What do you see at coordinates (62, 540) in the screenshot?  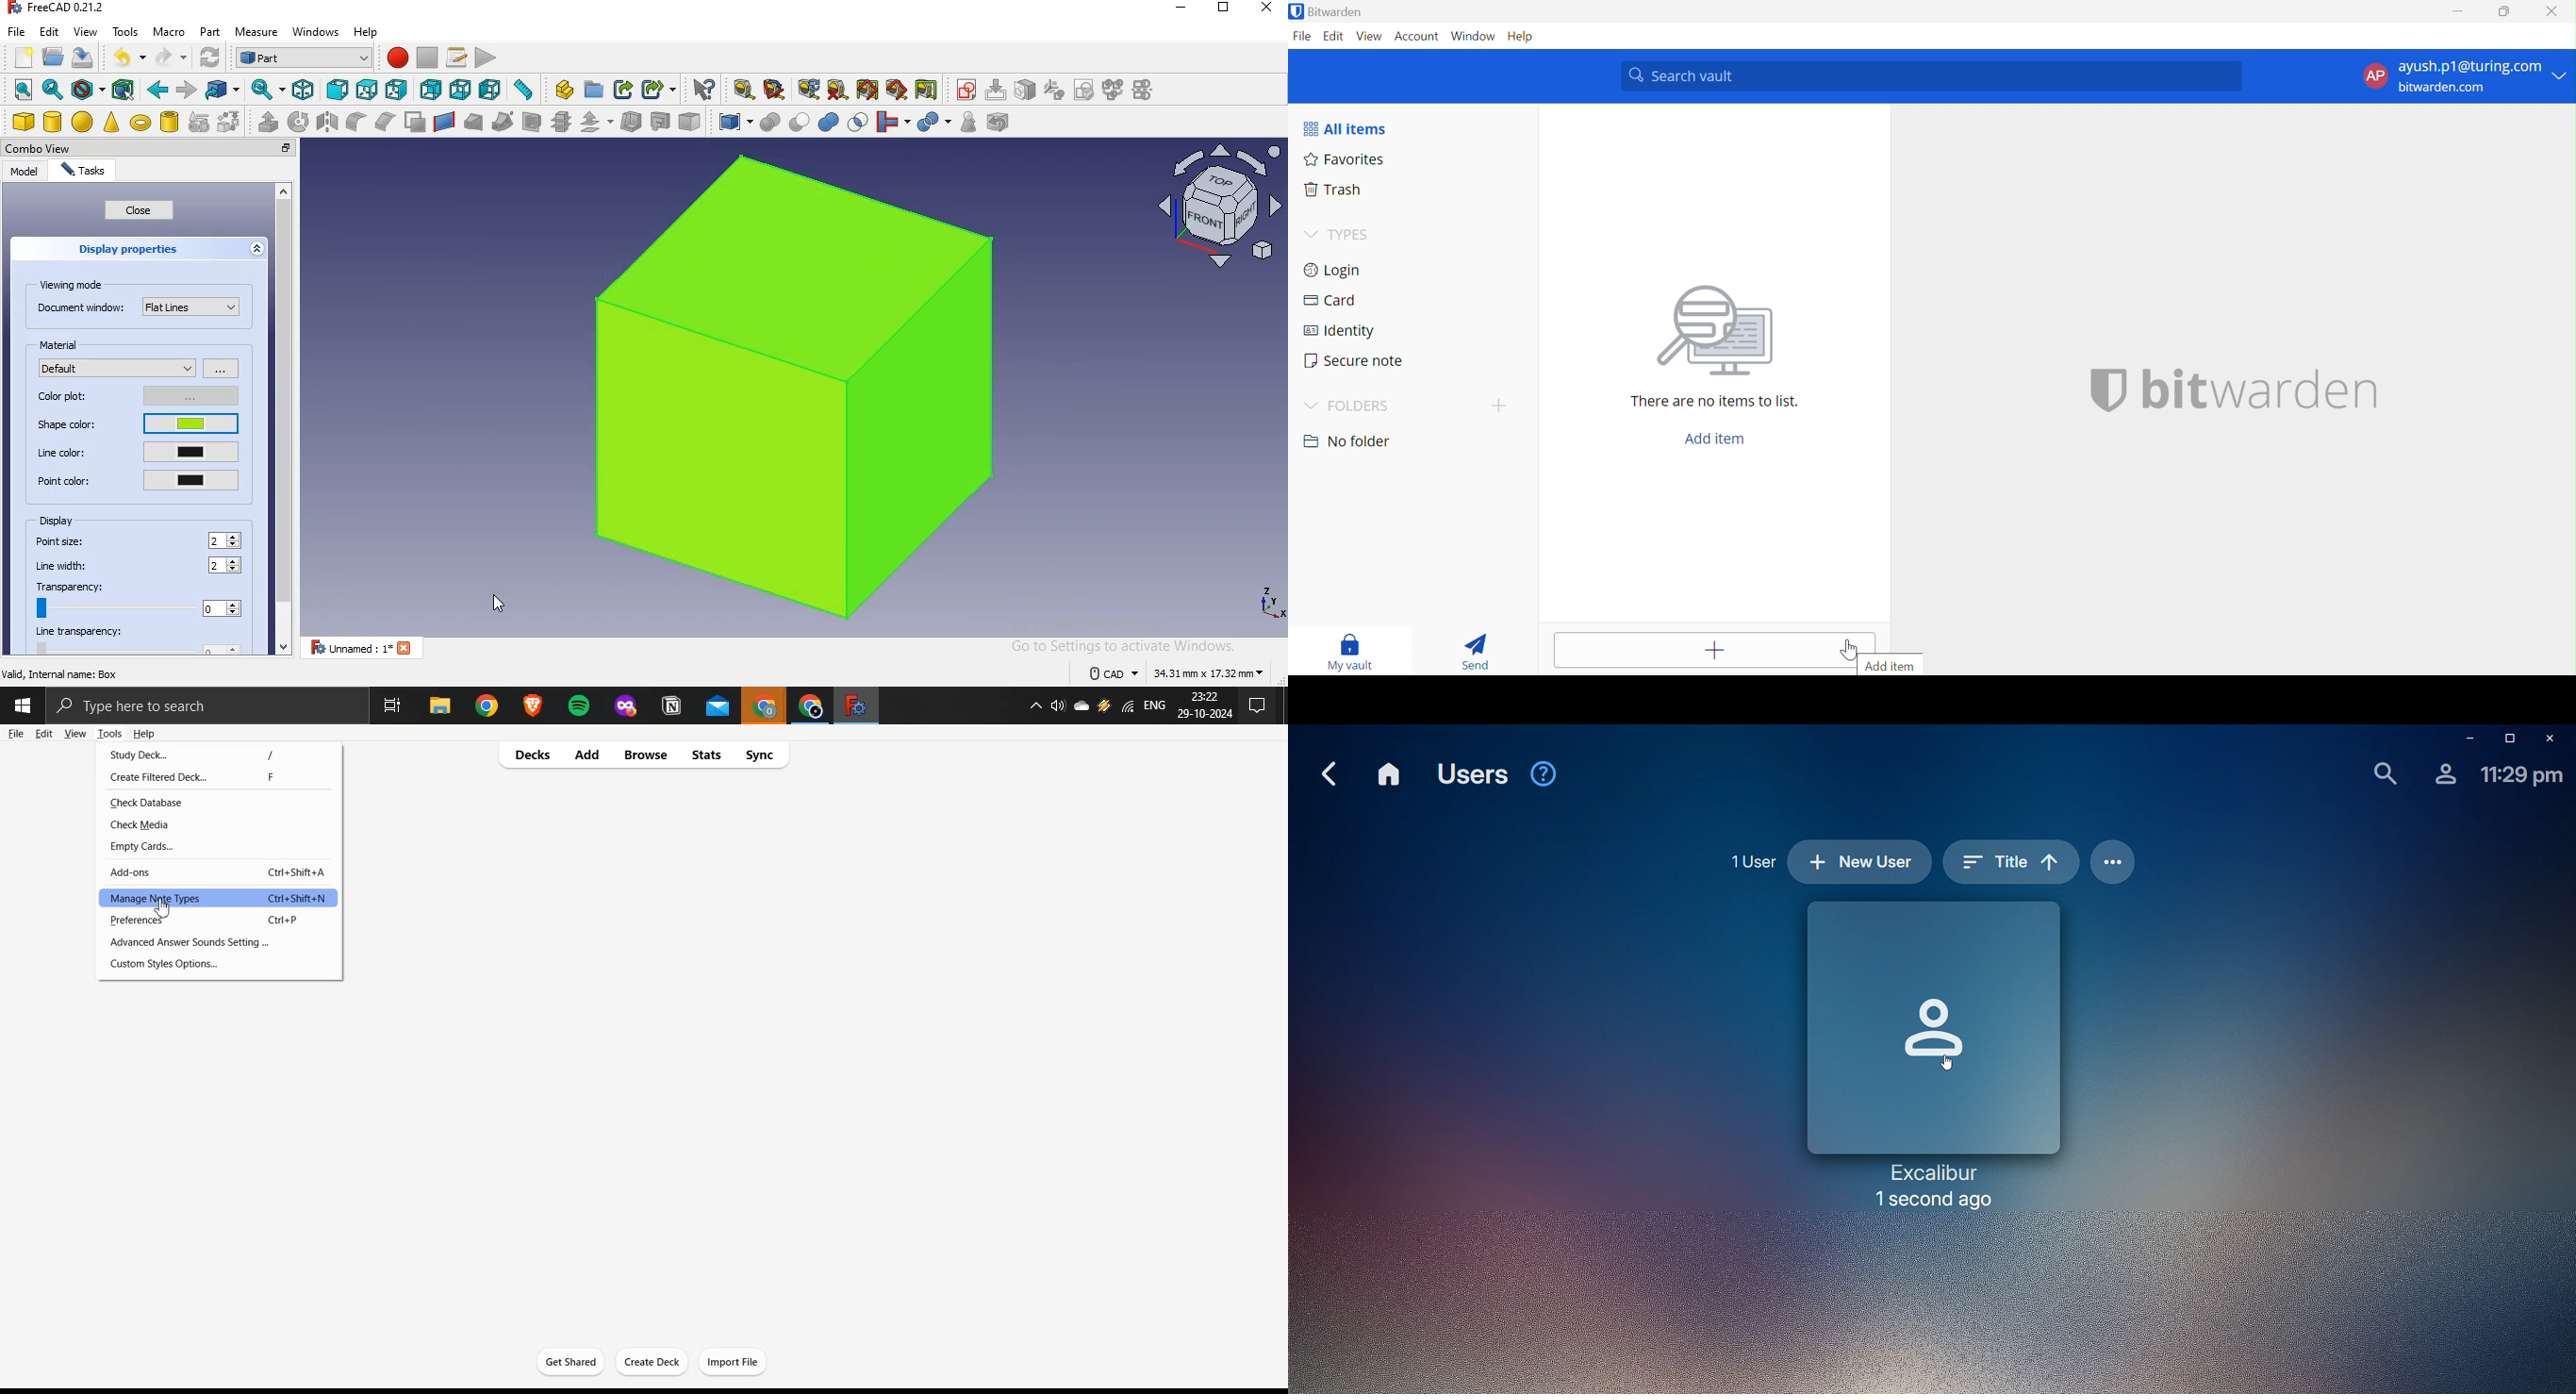 I see `point size` at bounding box center [62, 540].